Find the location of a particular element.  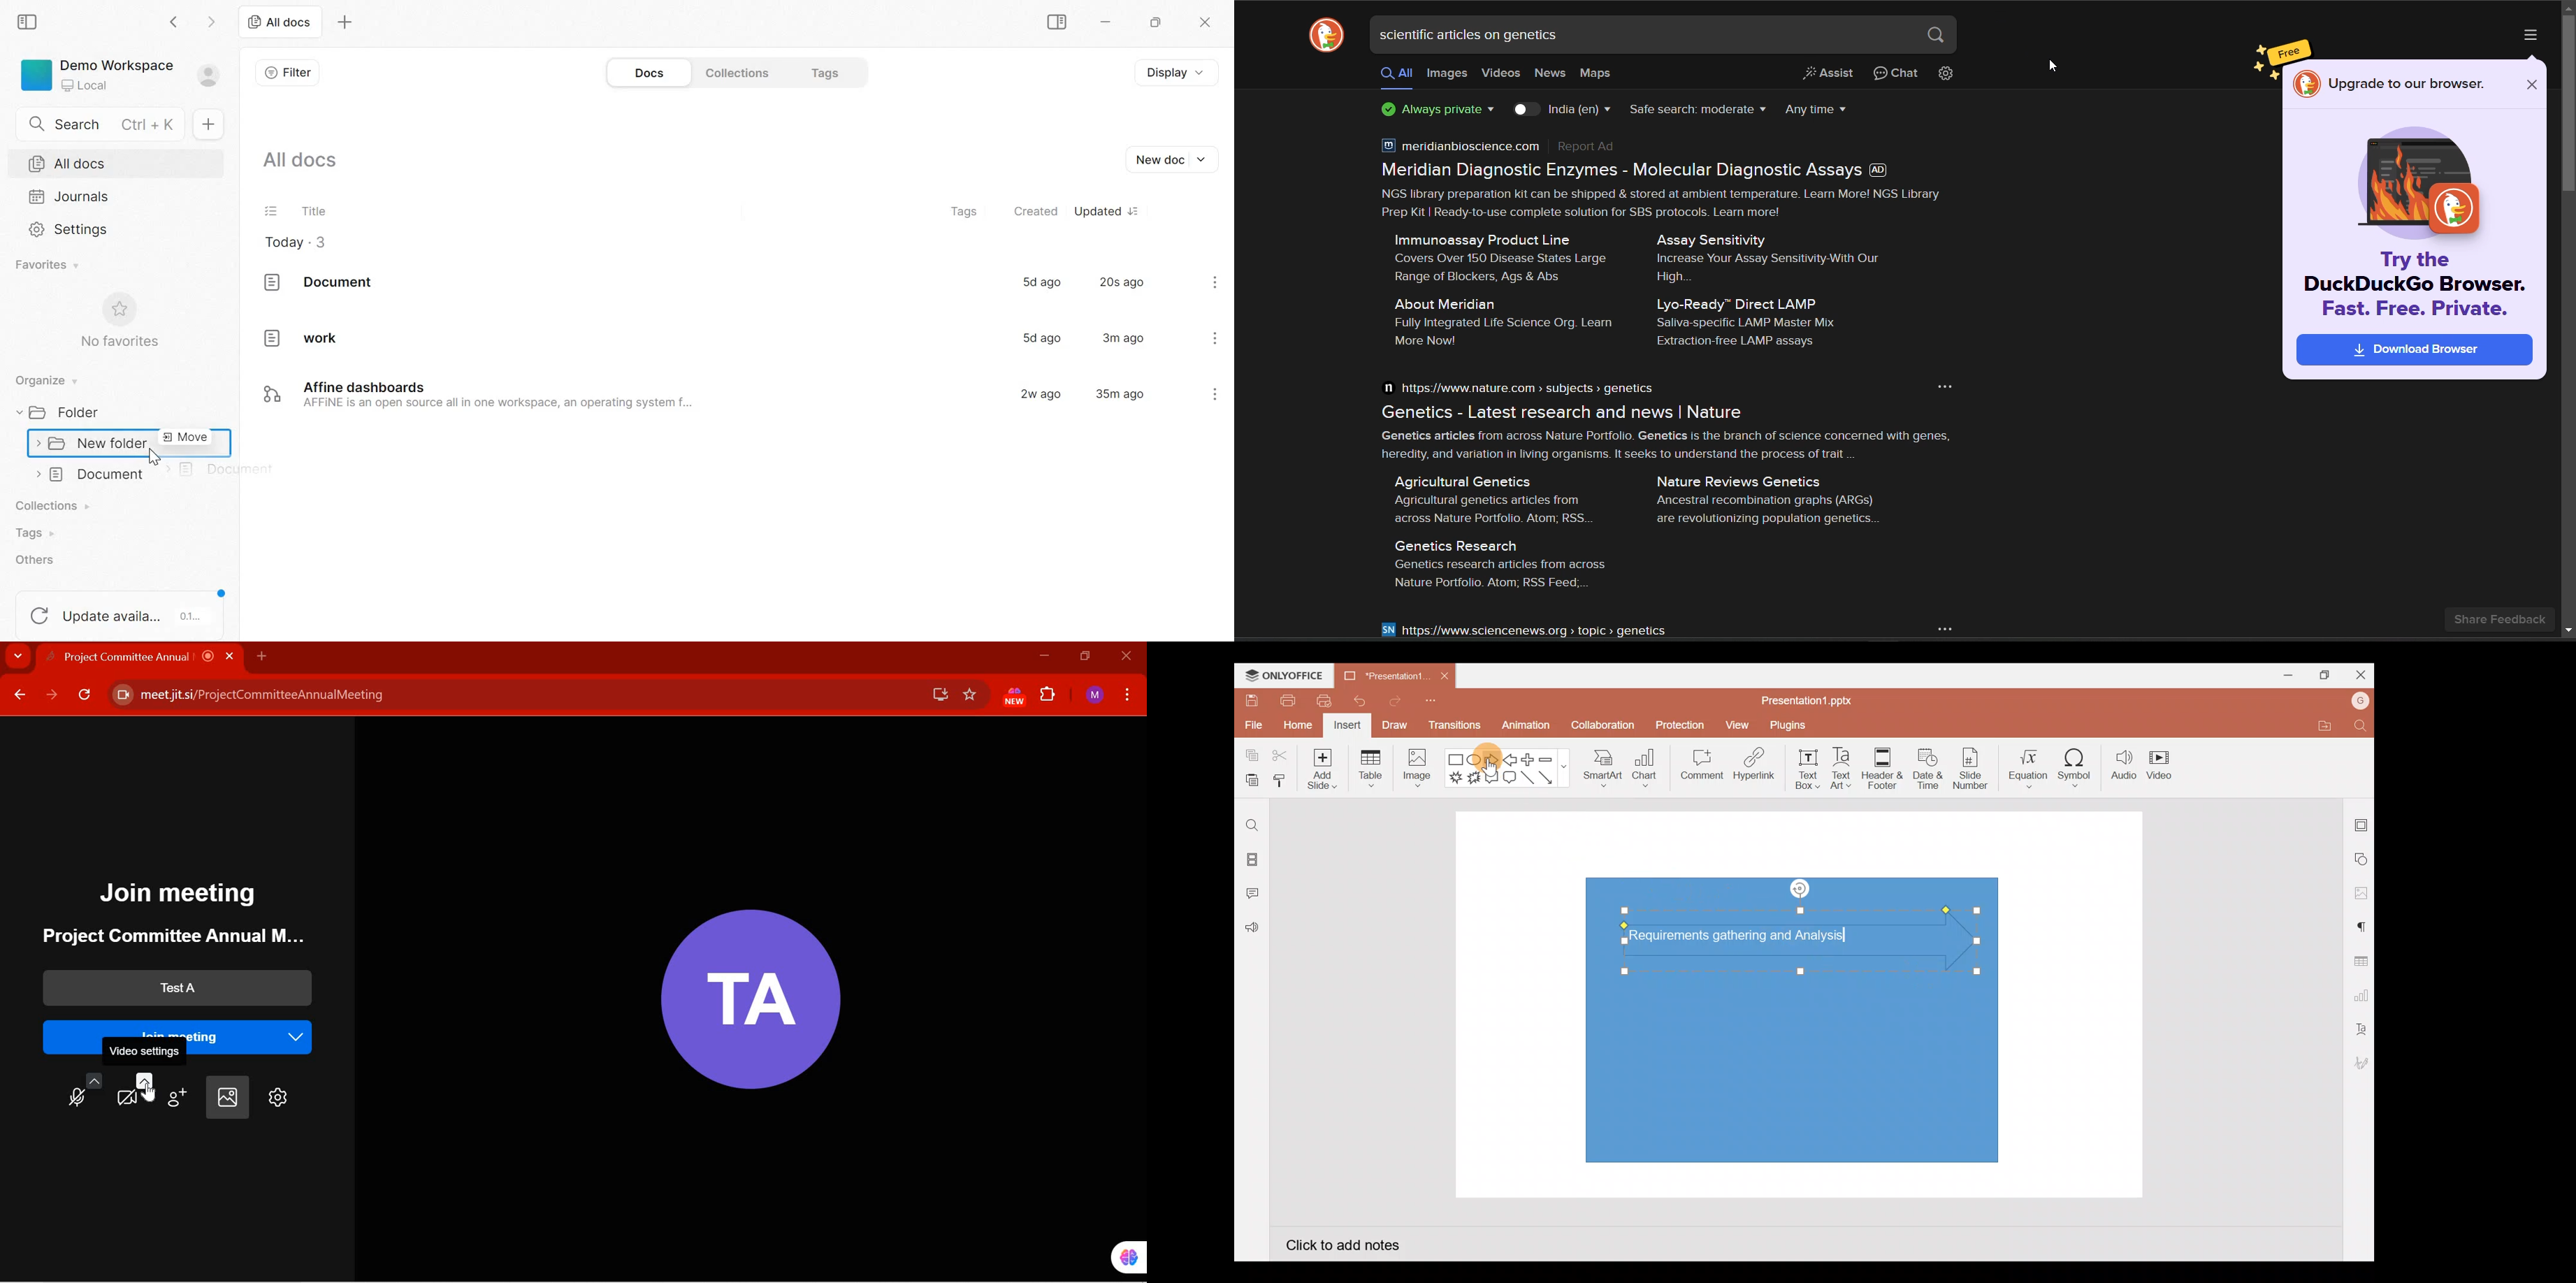

maps is located at coordinates (1593, 75).